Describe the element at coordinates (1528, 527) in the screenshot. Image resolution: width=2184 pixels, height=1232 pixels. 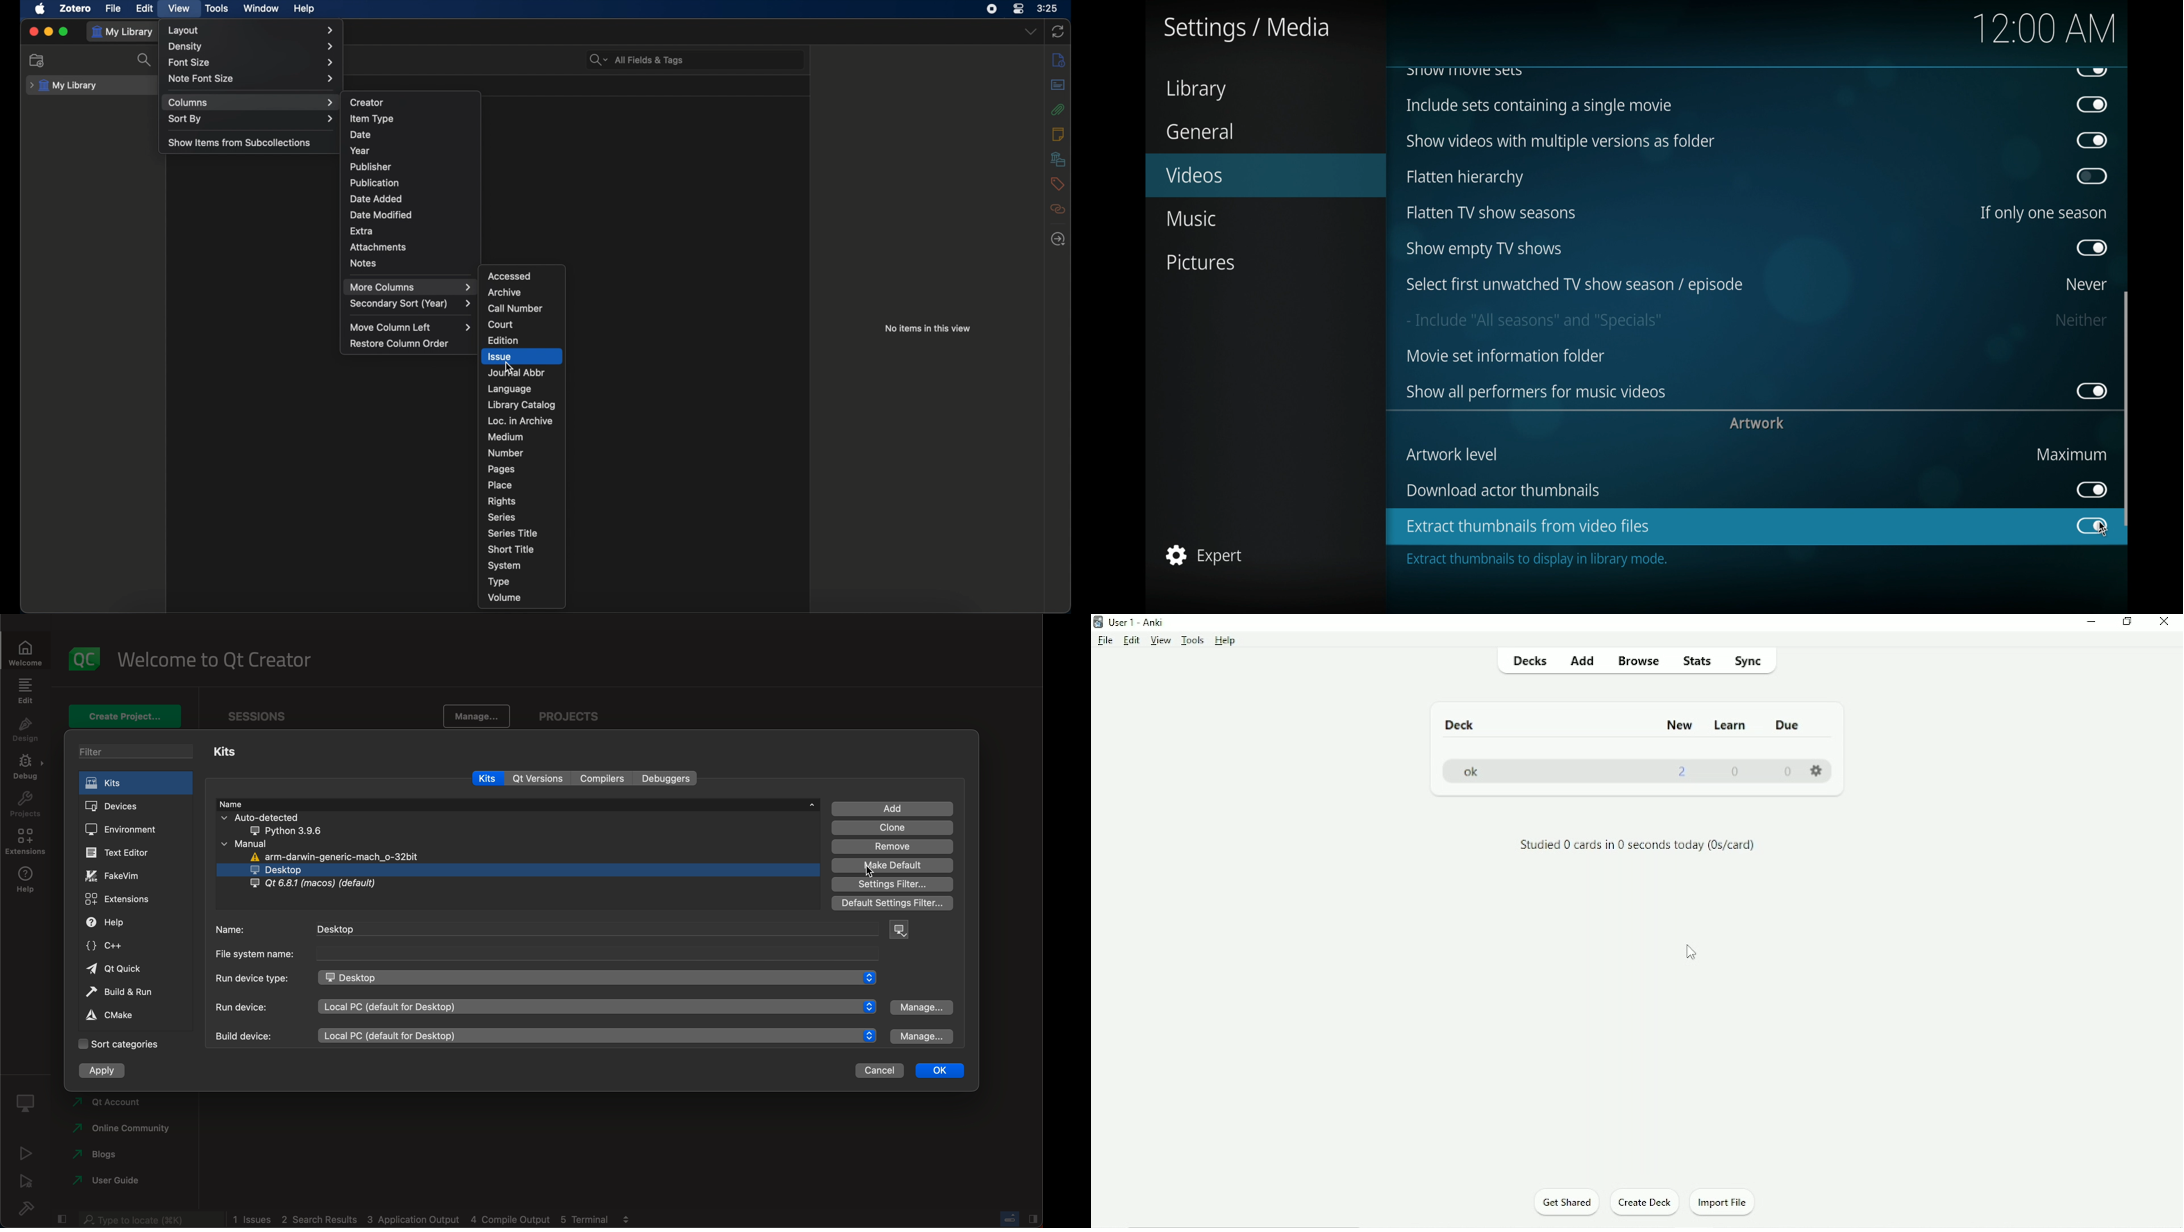
I see `enable extract thumbnails from video files` at that location.